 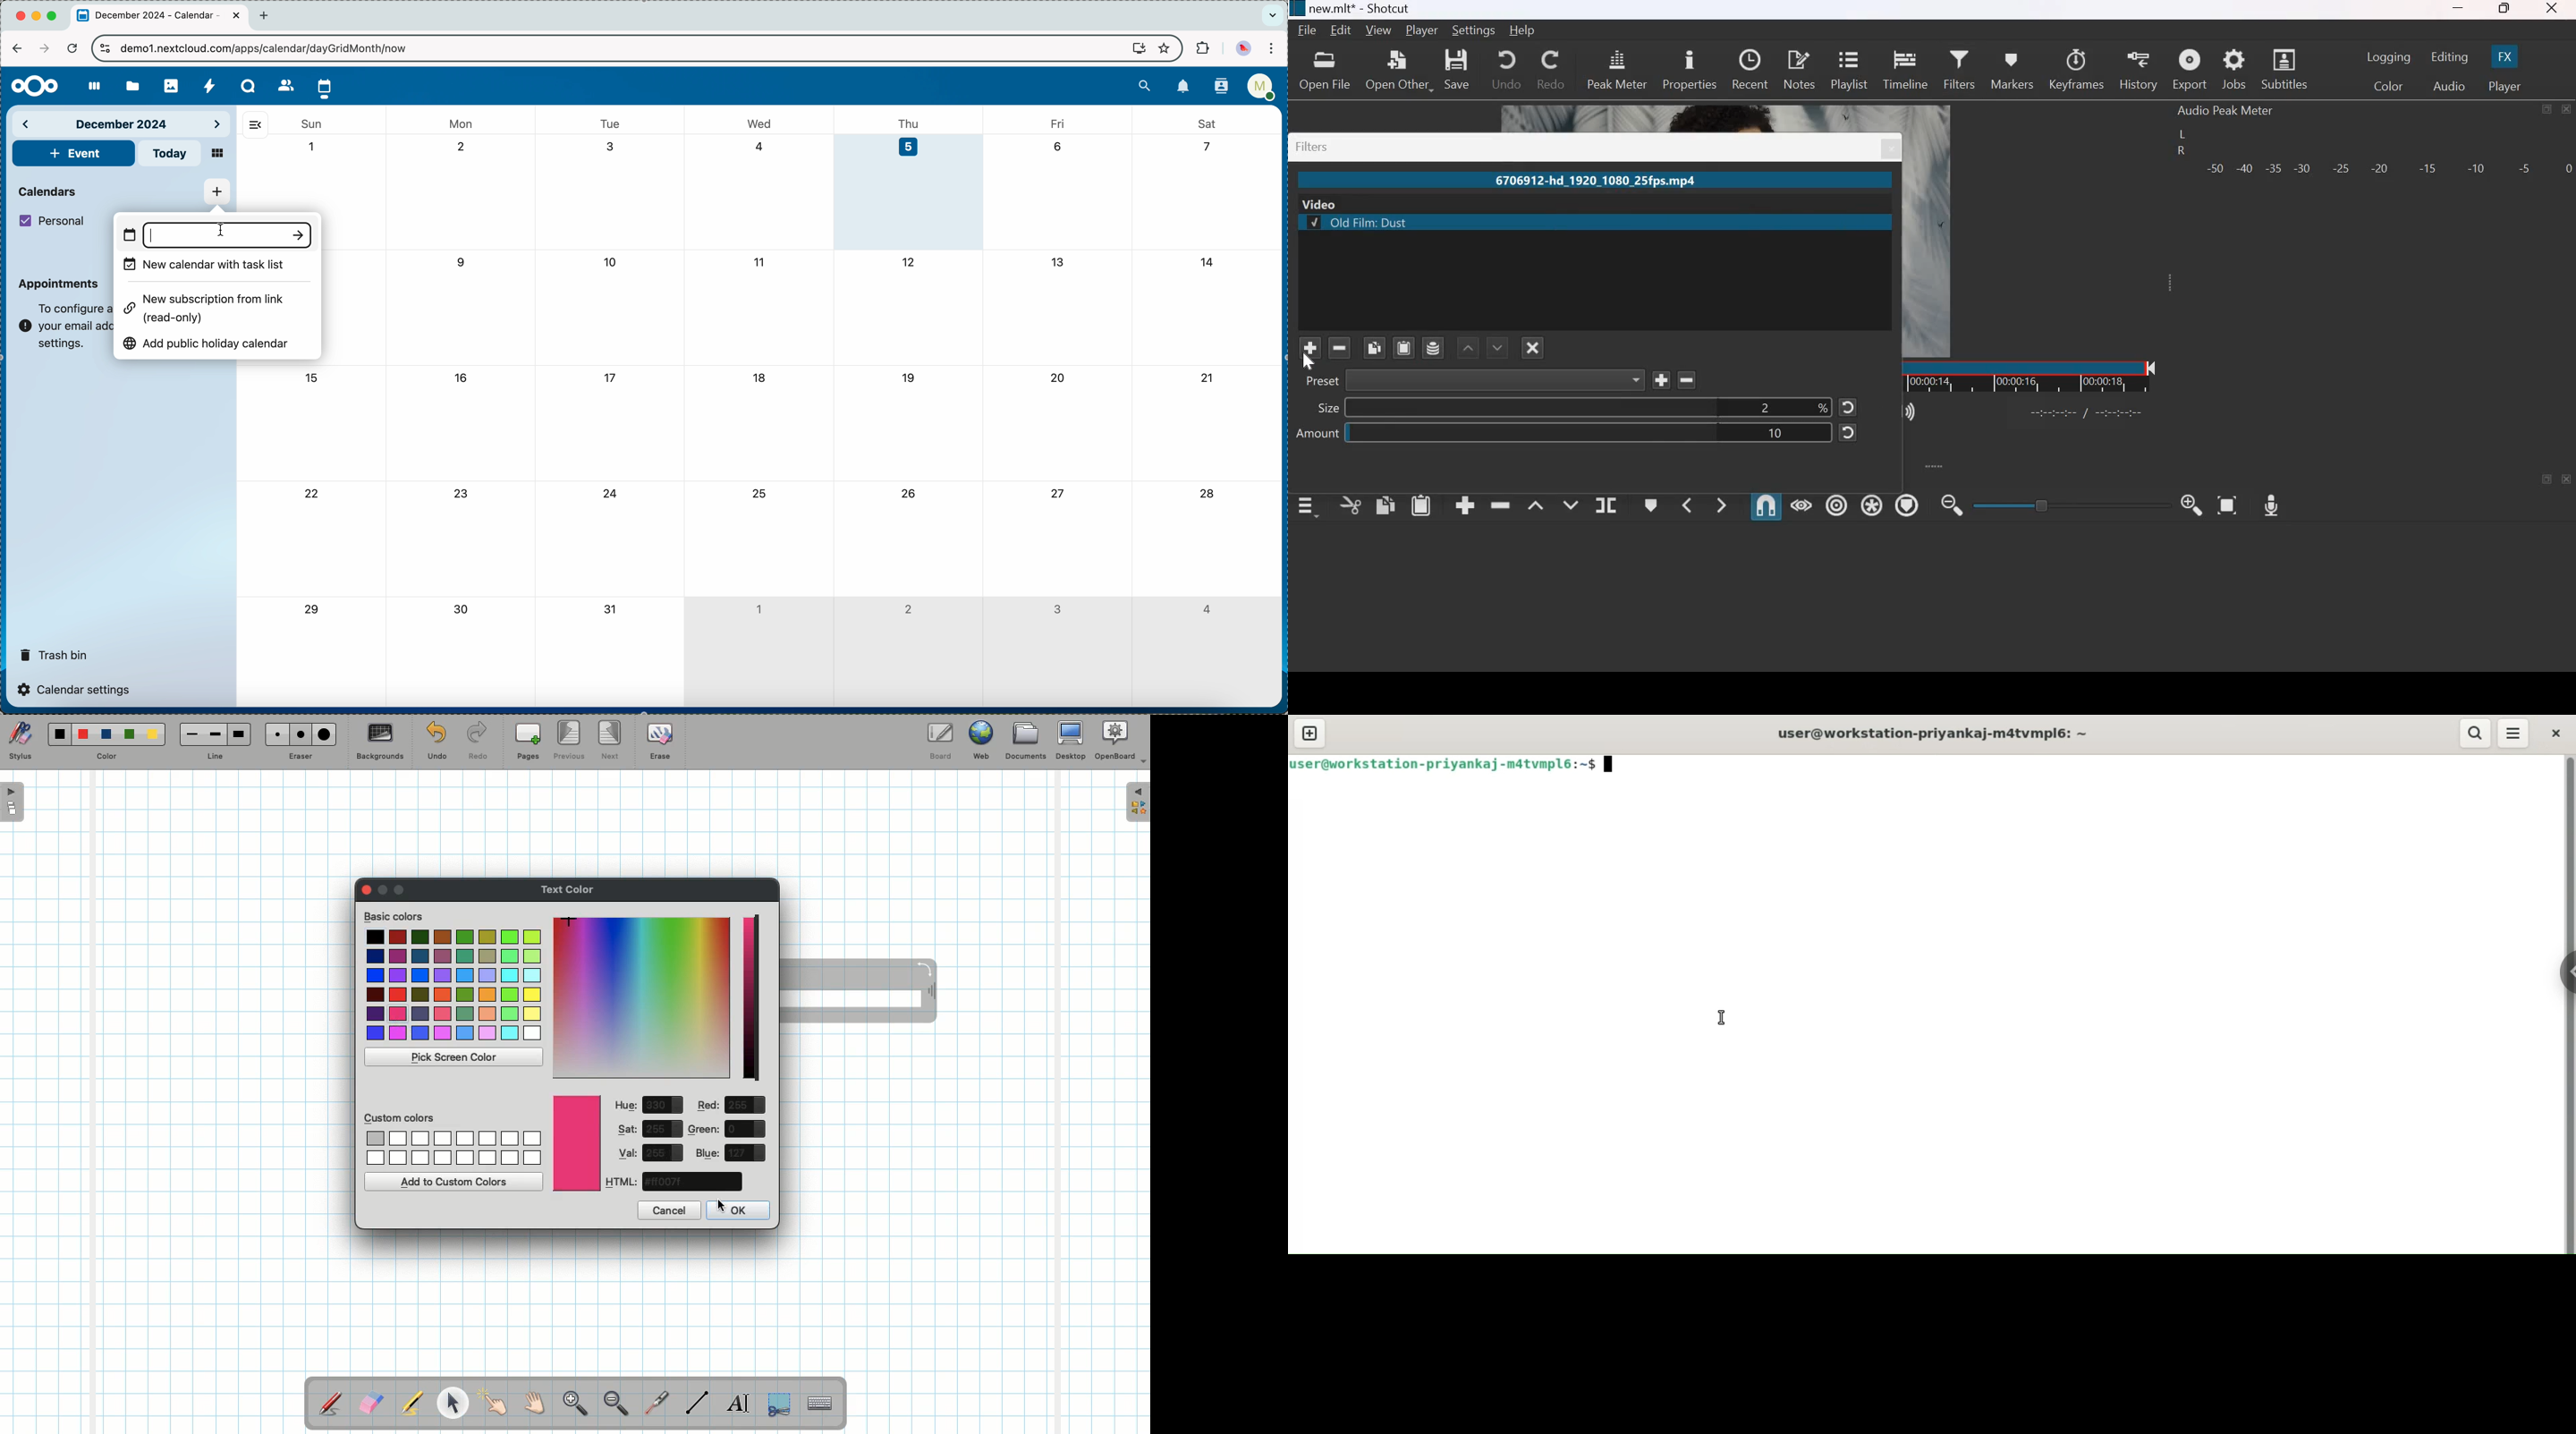 What do you see at coordinates (1316, 366) in the screenshot?
I see `cursor` at bounding box center [1316, 366].